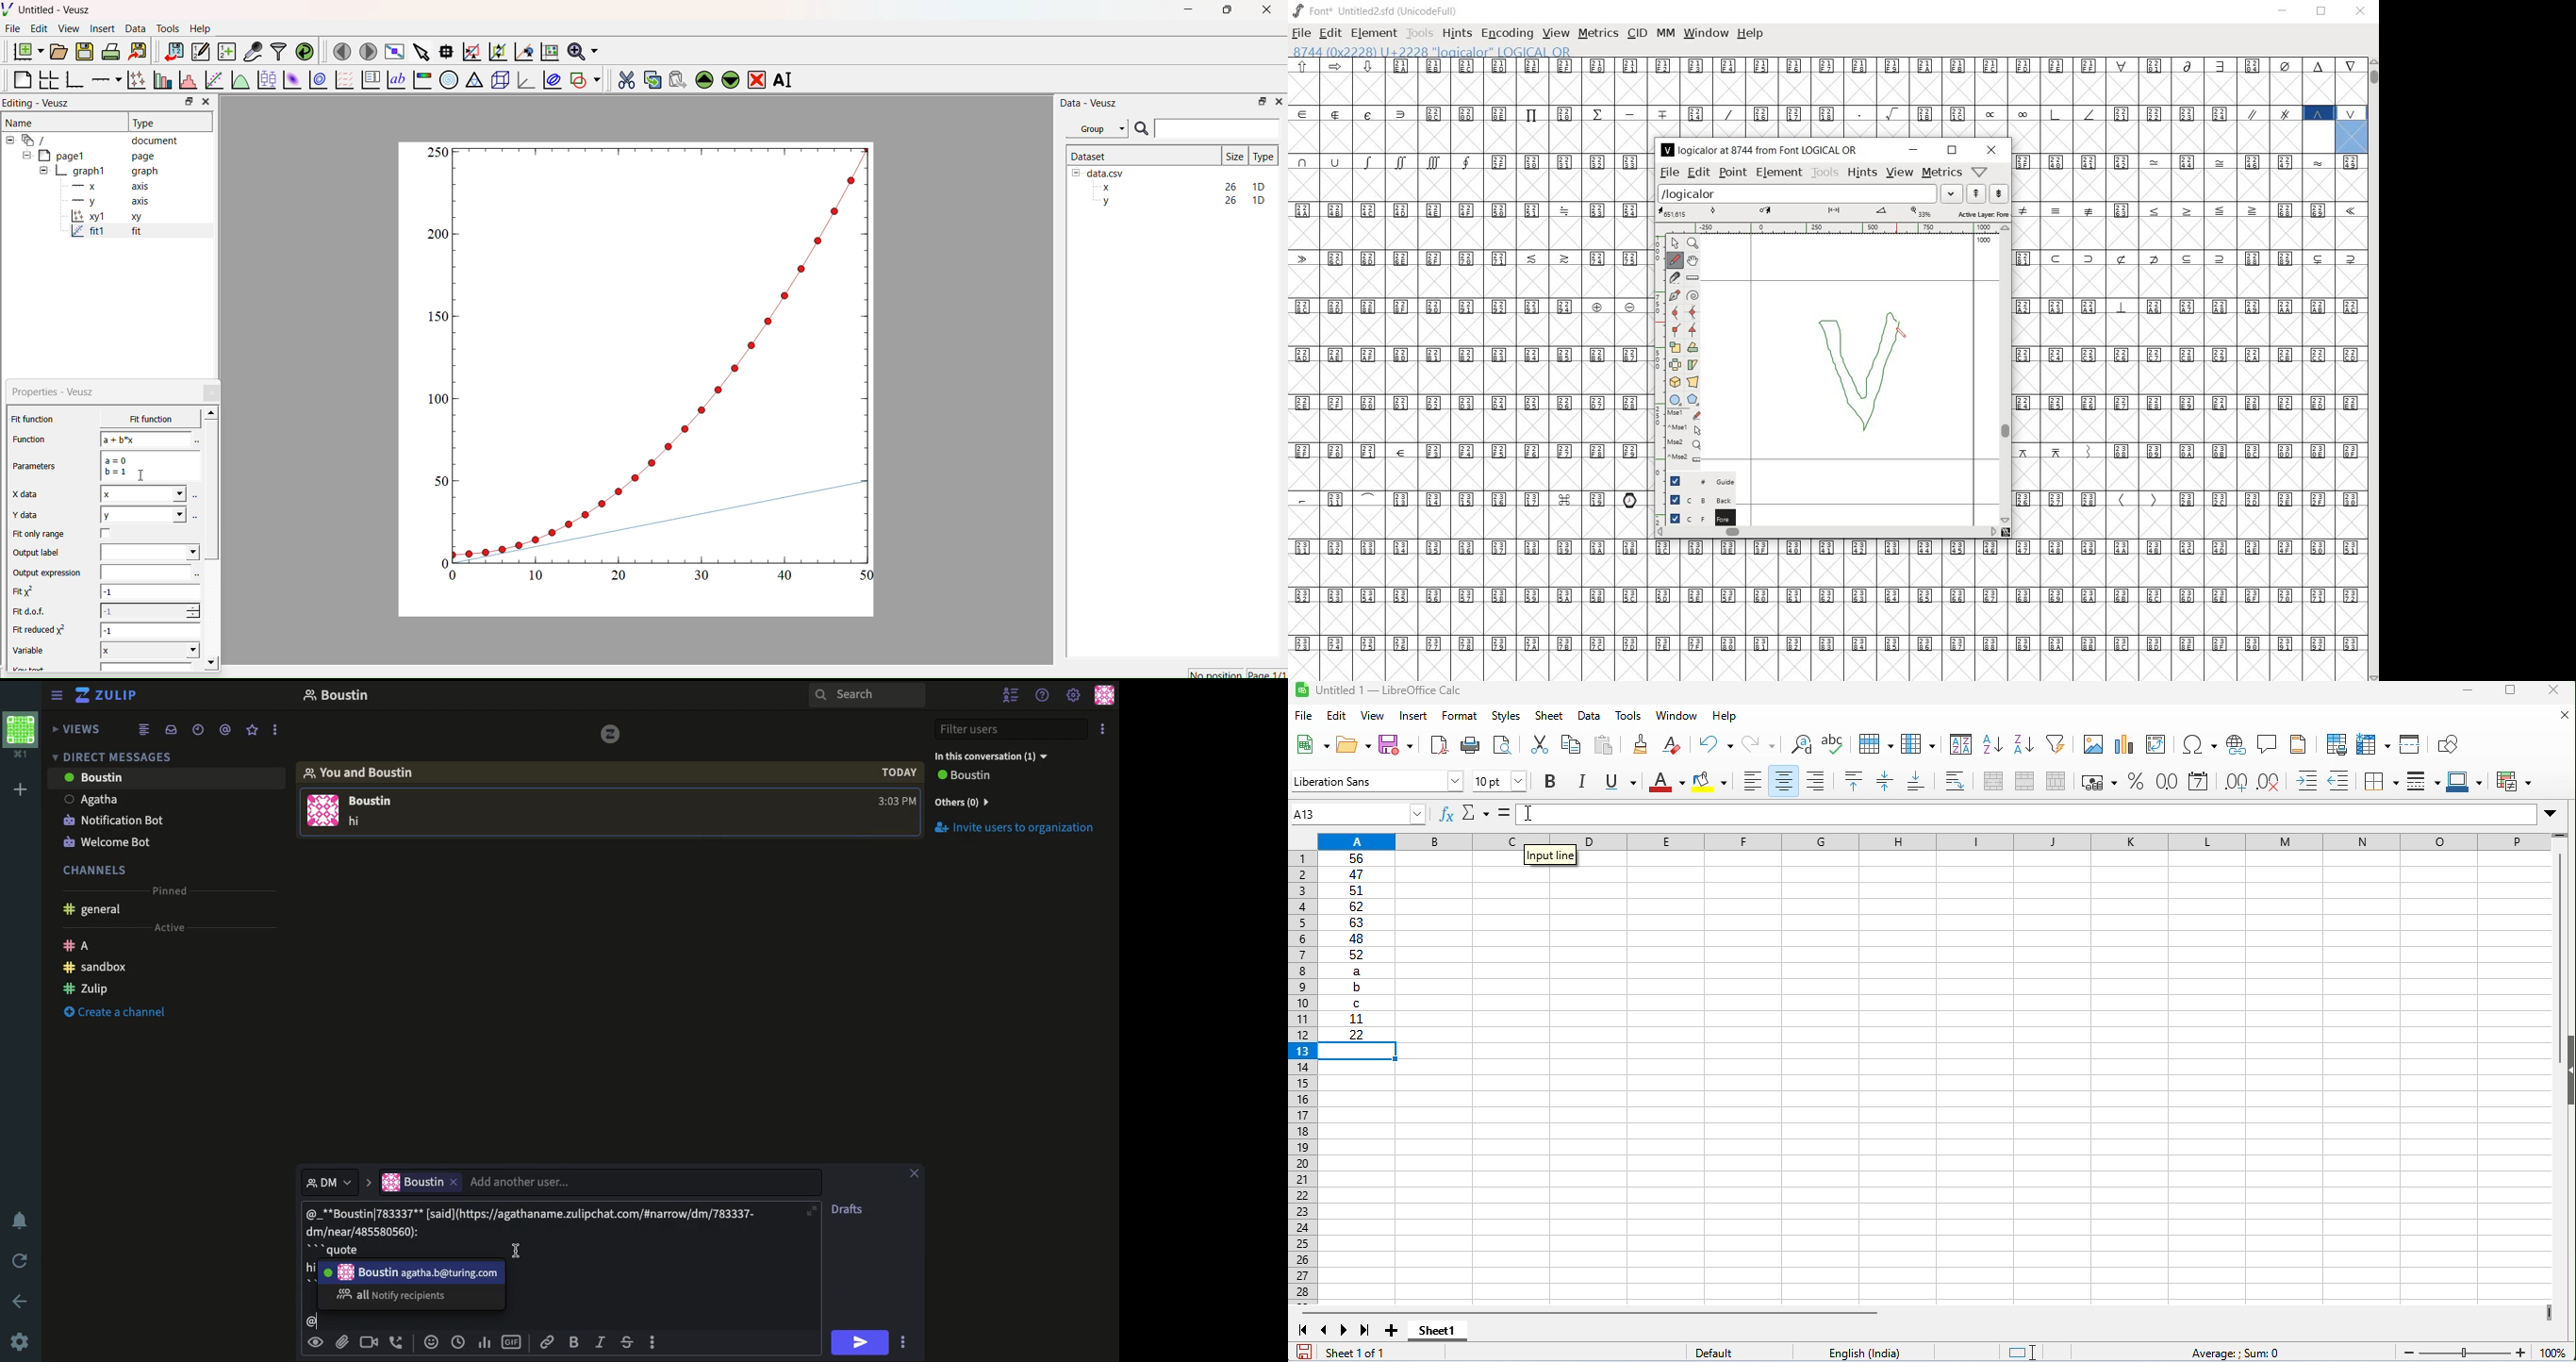 The image size is (2576, 1372). I want to click on fit1 fit, so click(105, 234).